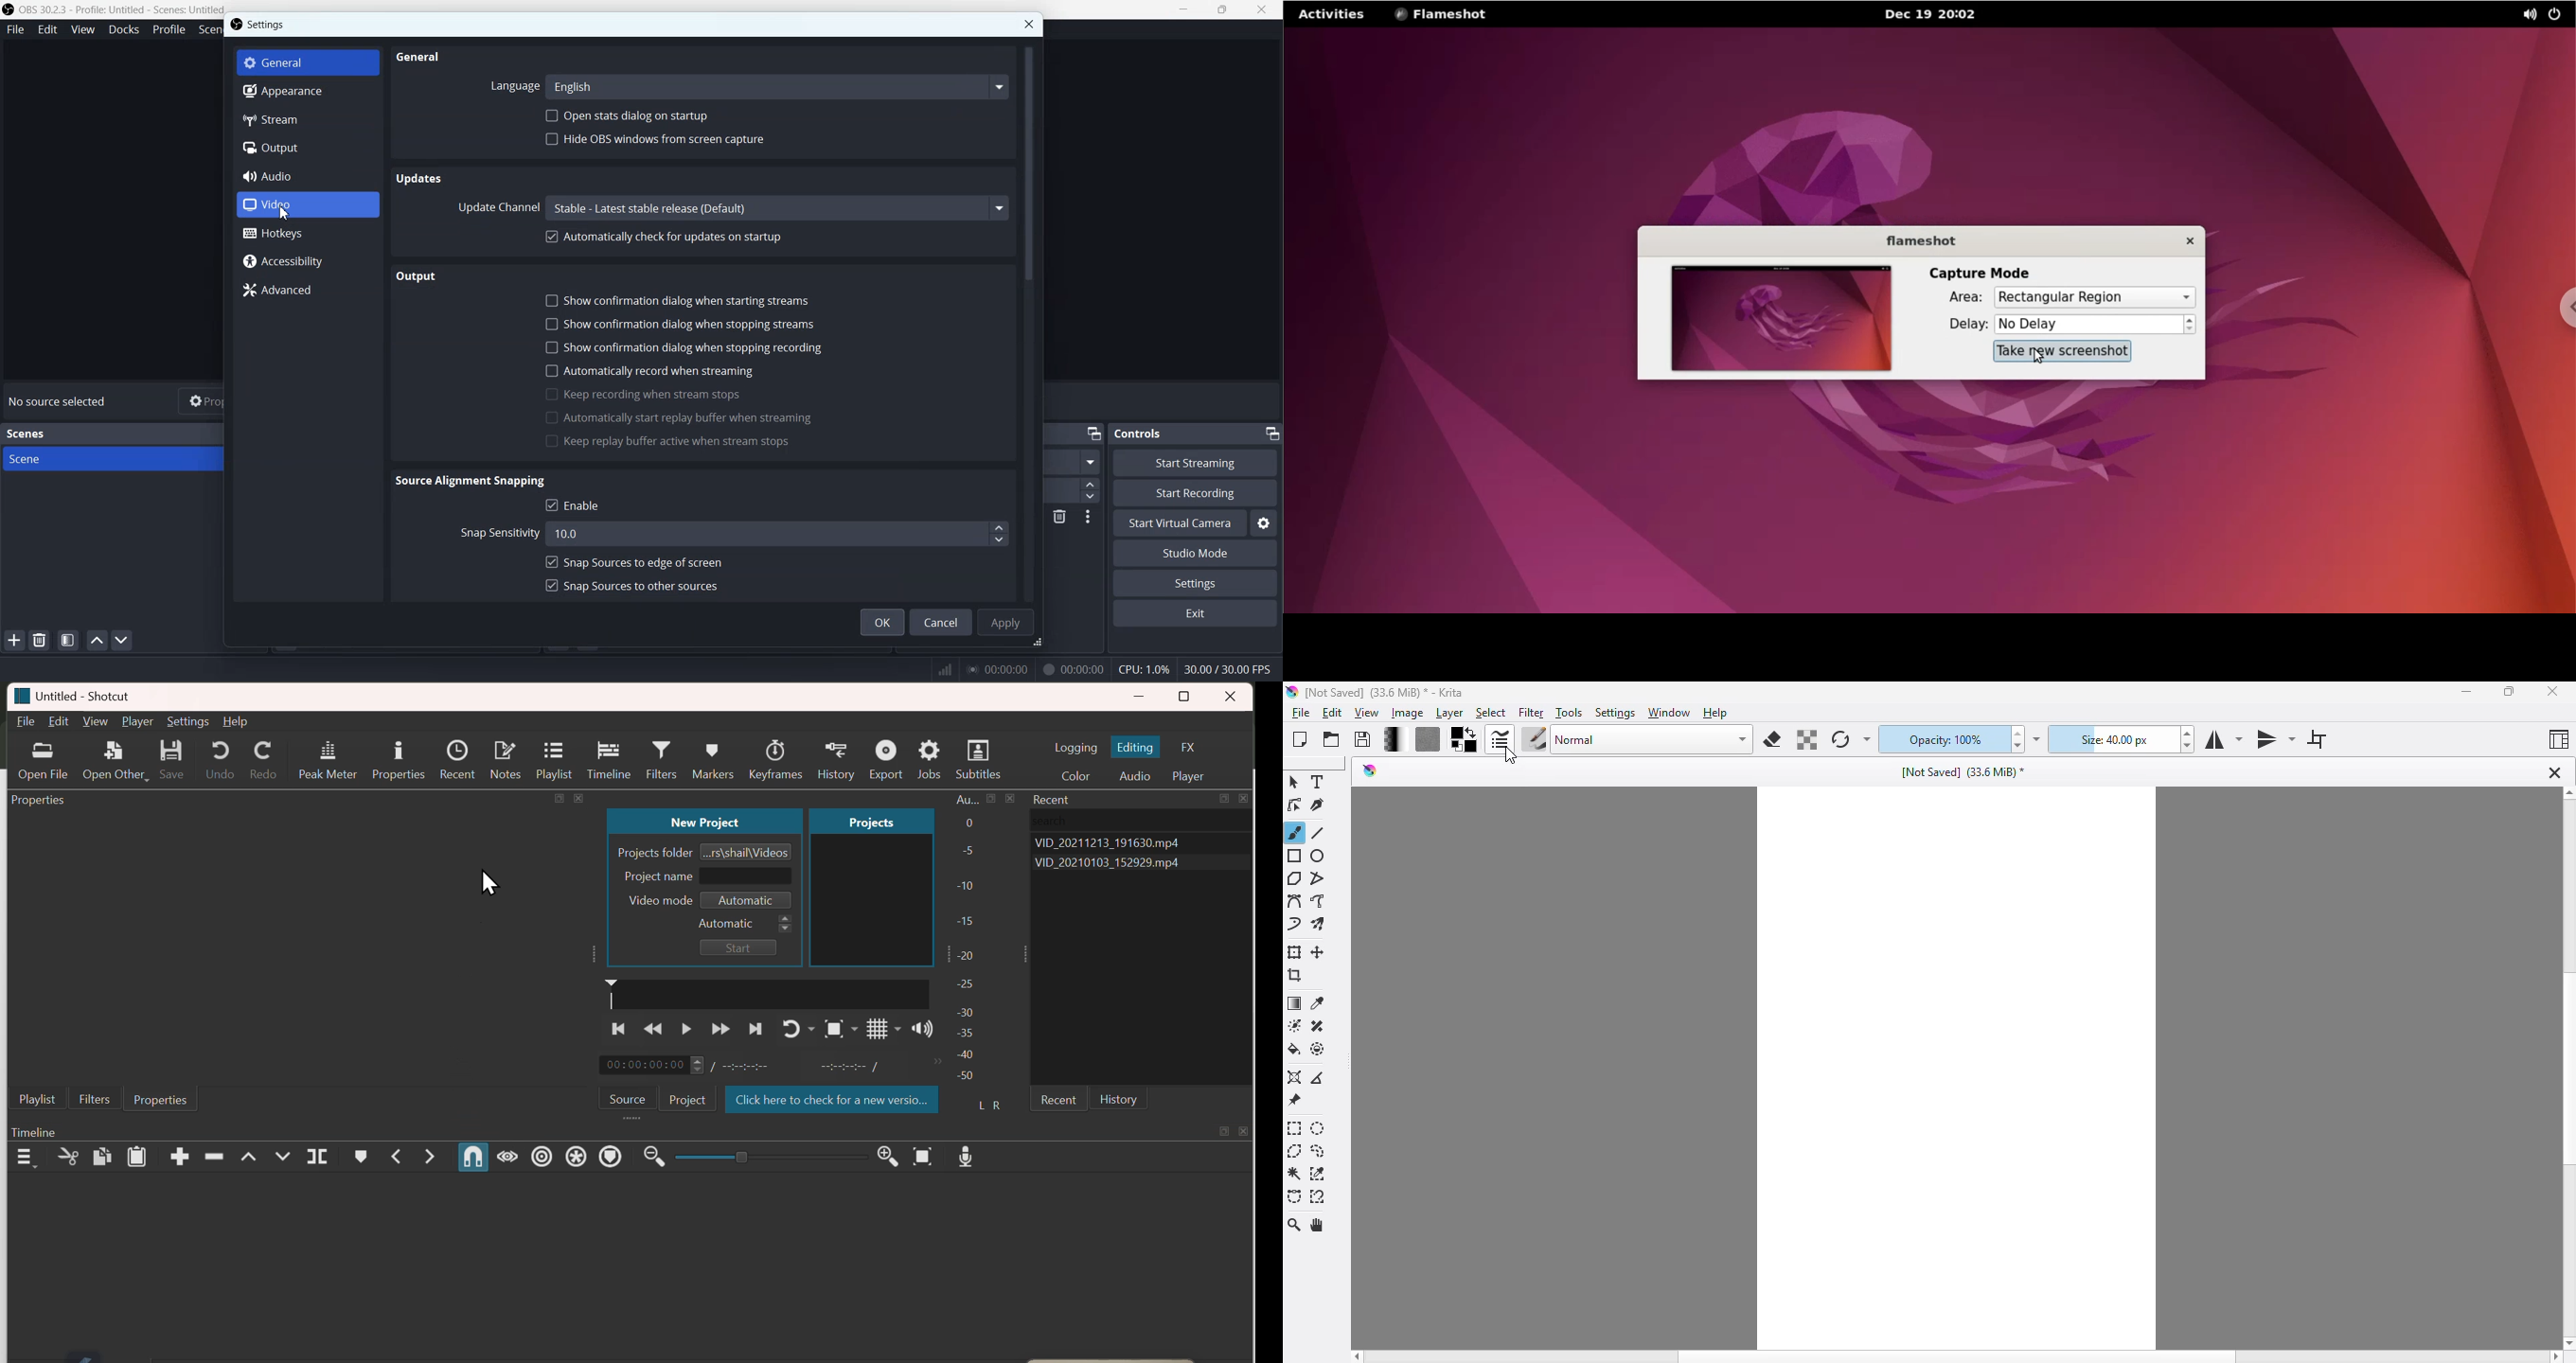  What do you see at coordinates (309, 61) in the screenshot?
I see `General` at bounding box center [309, 61].